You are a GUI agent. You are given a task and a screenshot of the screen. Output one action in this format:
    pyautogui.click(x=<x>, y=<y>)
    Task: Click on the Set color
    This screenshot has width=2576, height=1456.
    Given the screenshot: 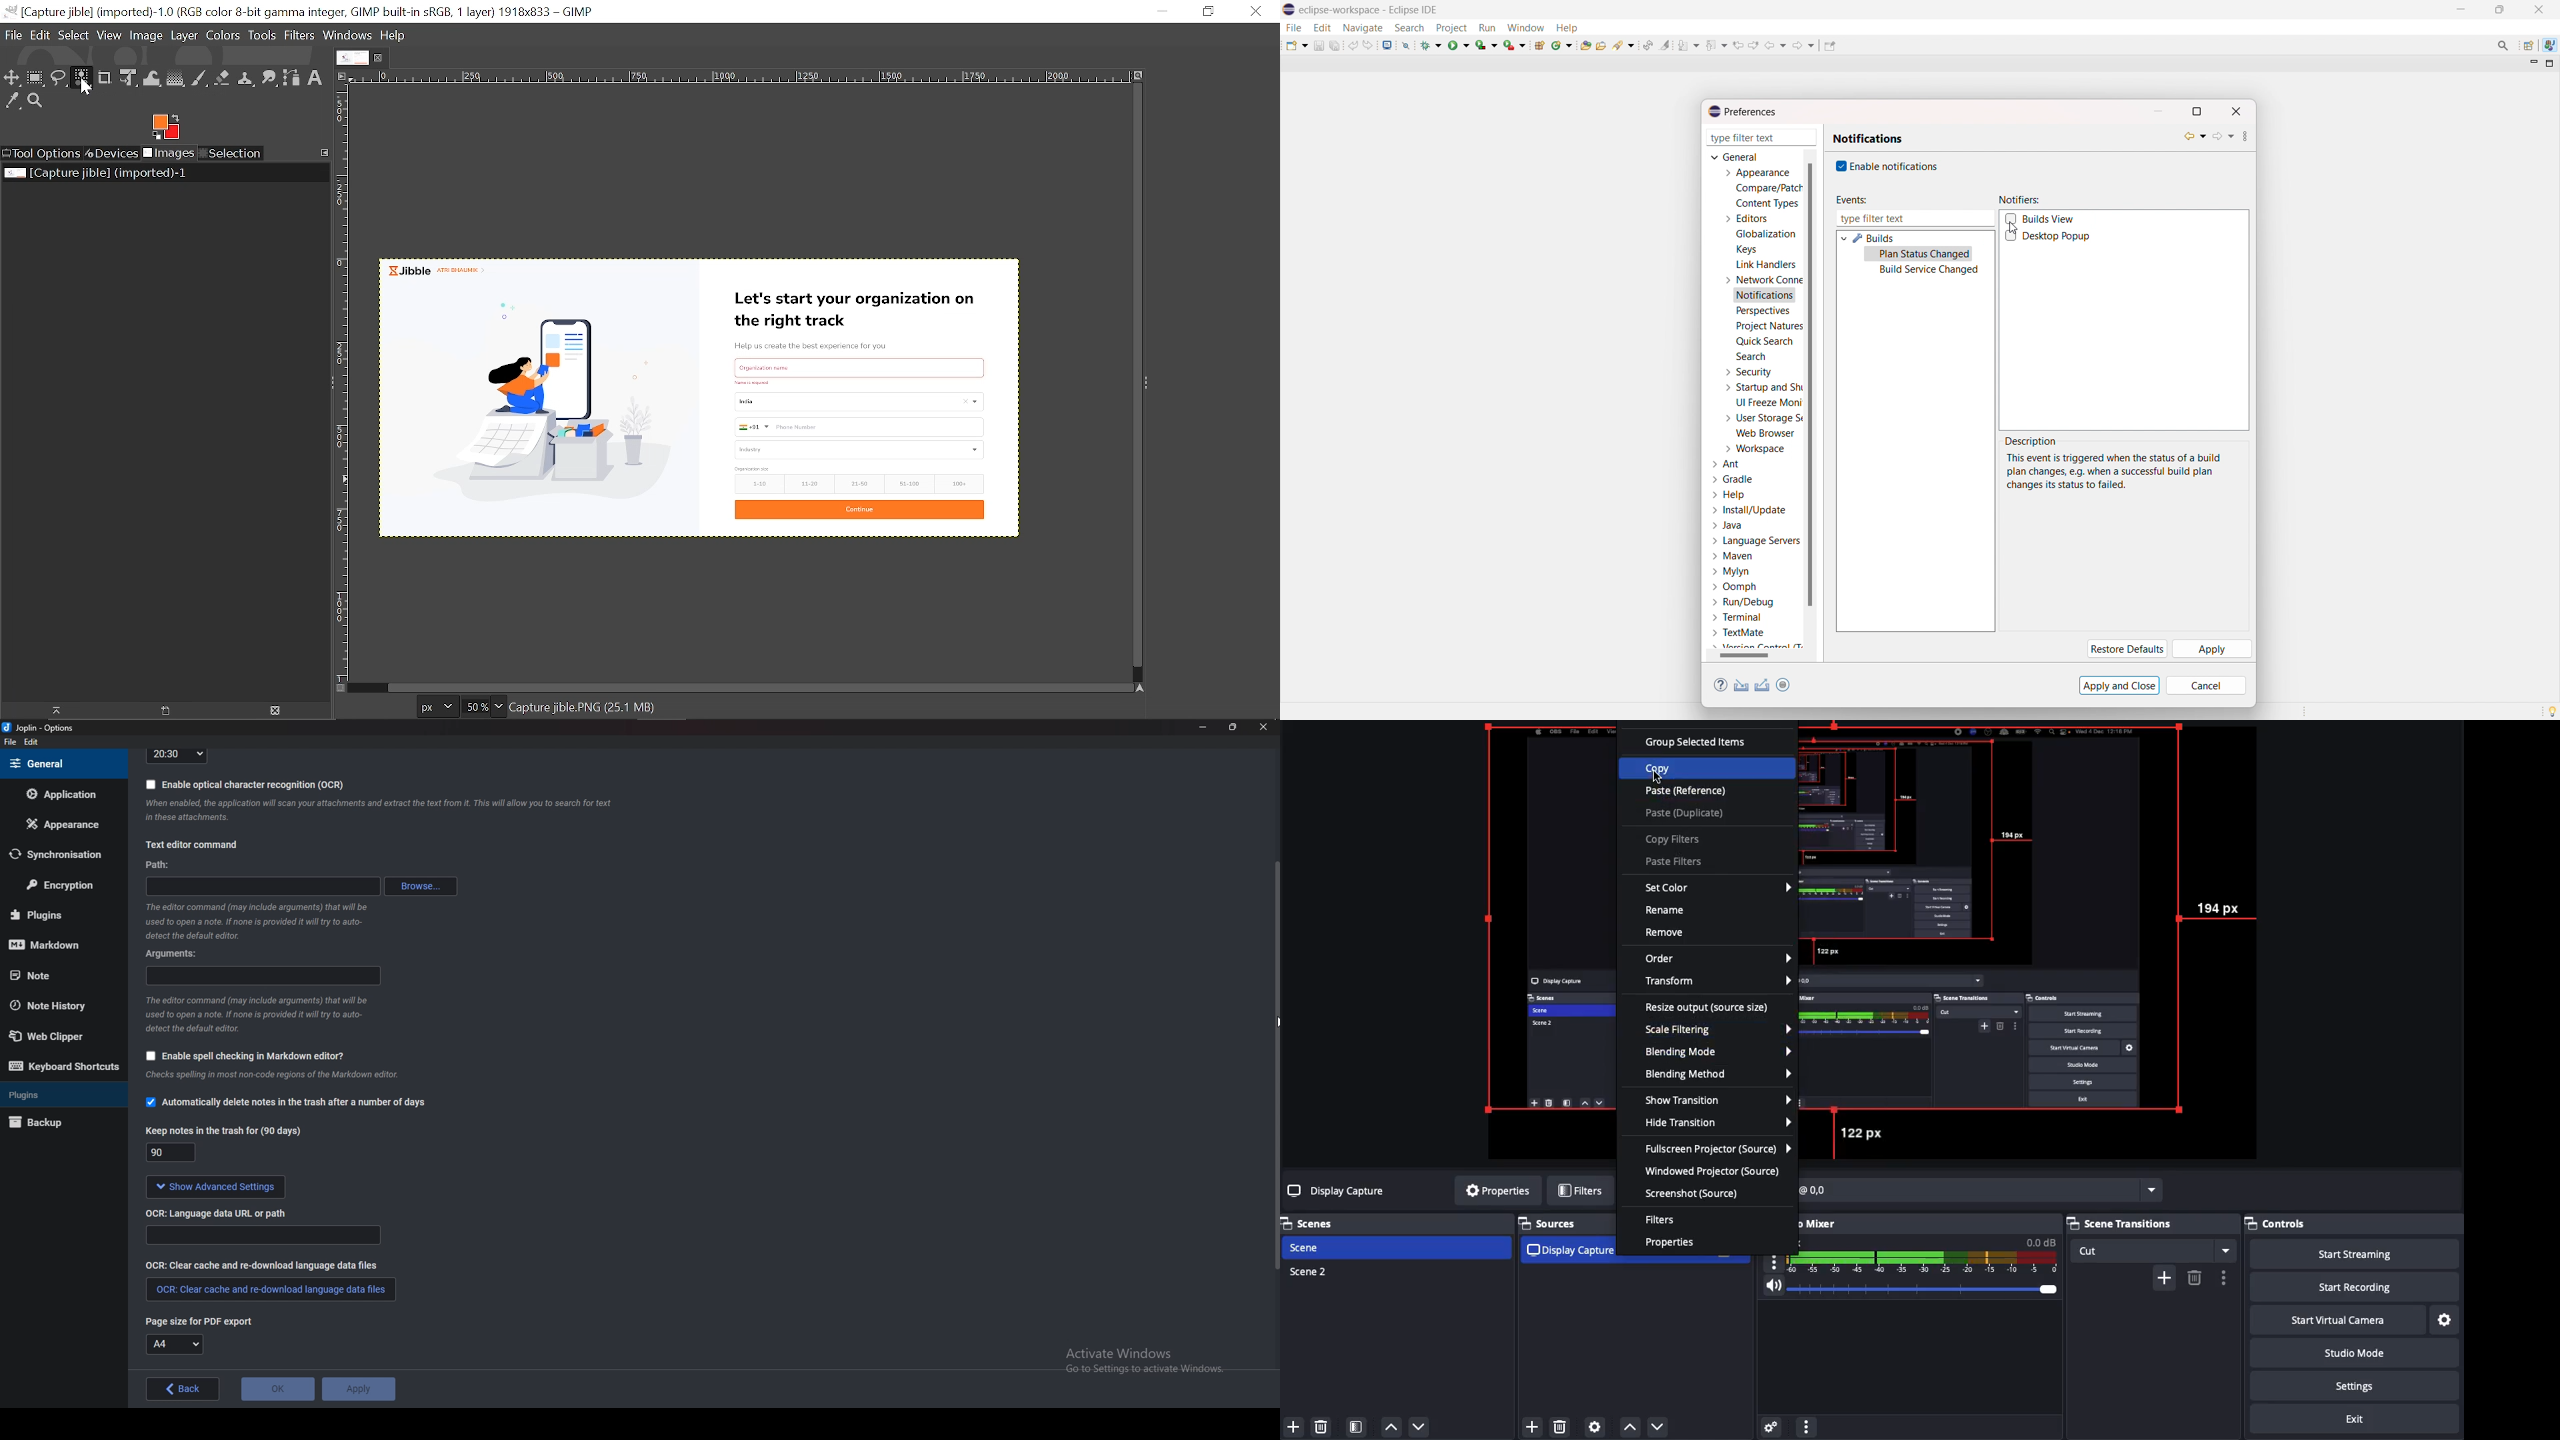 What is the action you would take?
    pyautogui.click(x=1717, y=889)
    